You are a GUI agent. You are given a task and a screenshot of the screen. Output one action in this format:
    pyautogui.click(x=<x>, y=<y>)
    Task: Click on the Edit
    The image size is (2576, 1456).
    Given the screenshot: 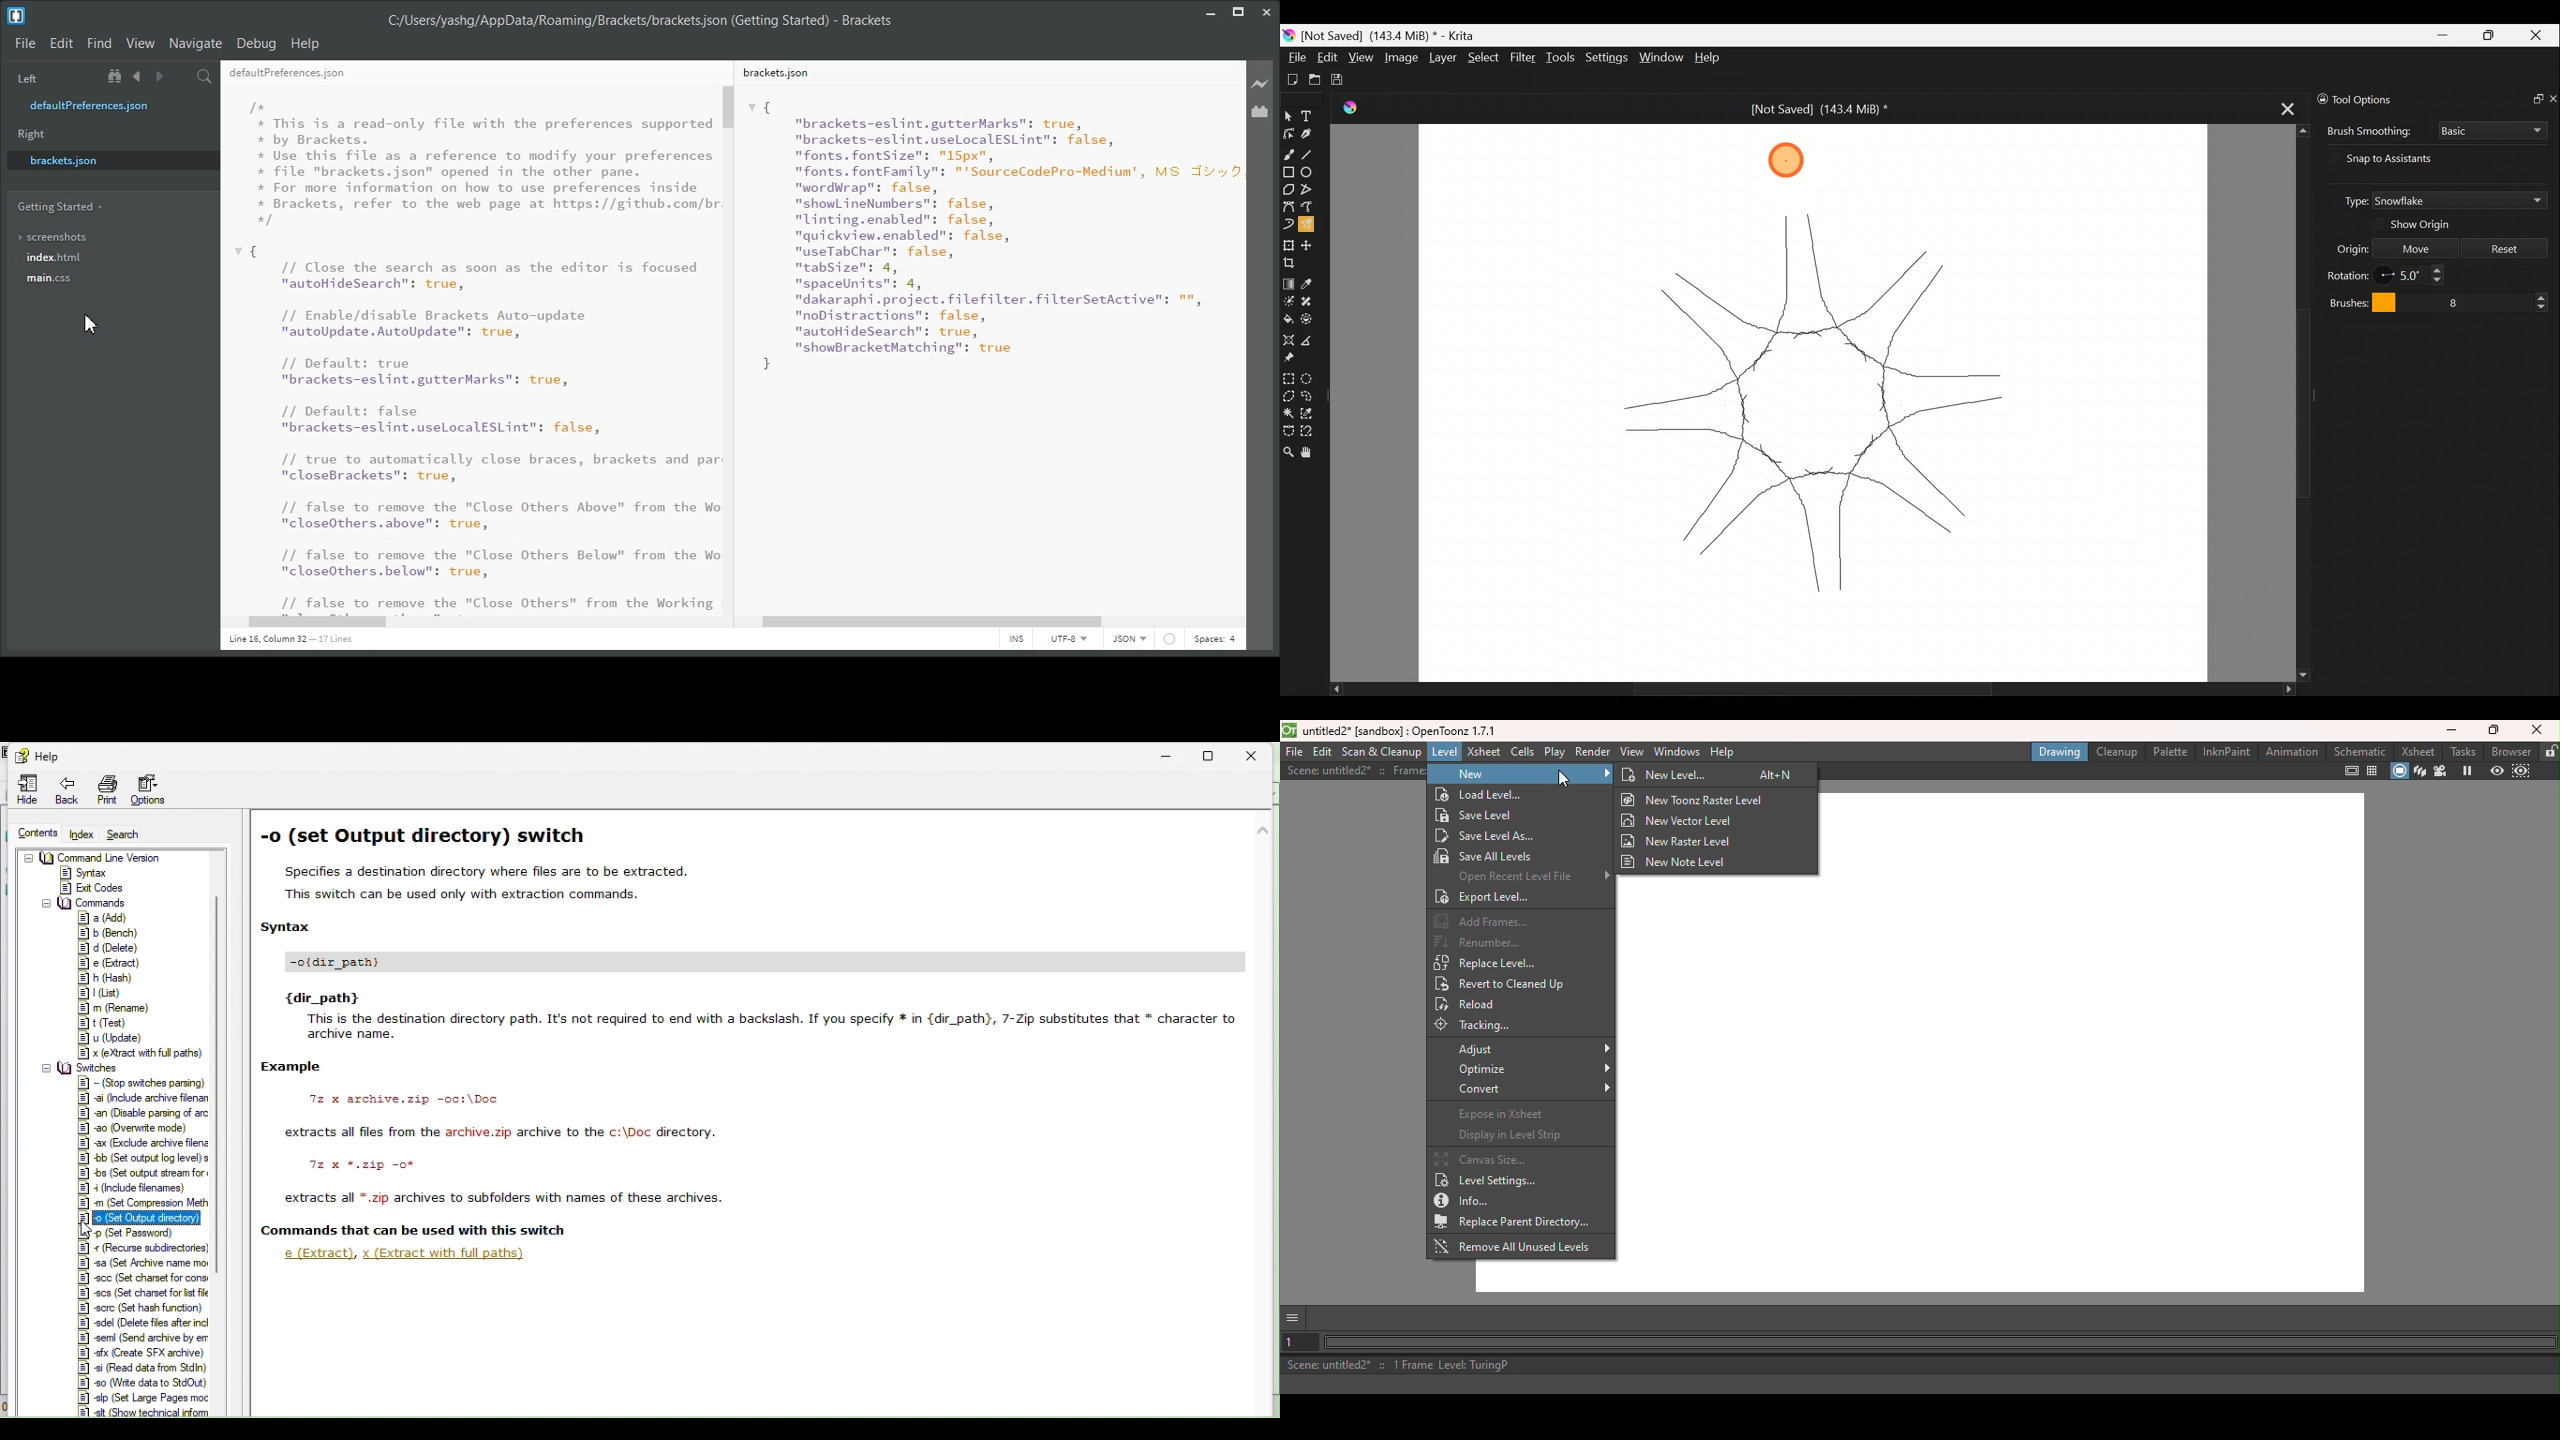 What is the action you would take?
    pyautogui.click(x=61, y=44)
    